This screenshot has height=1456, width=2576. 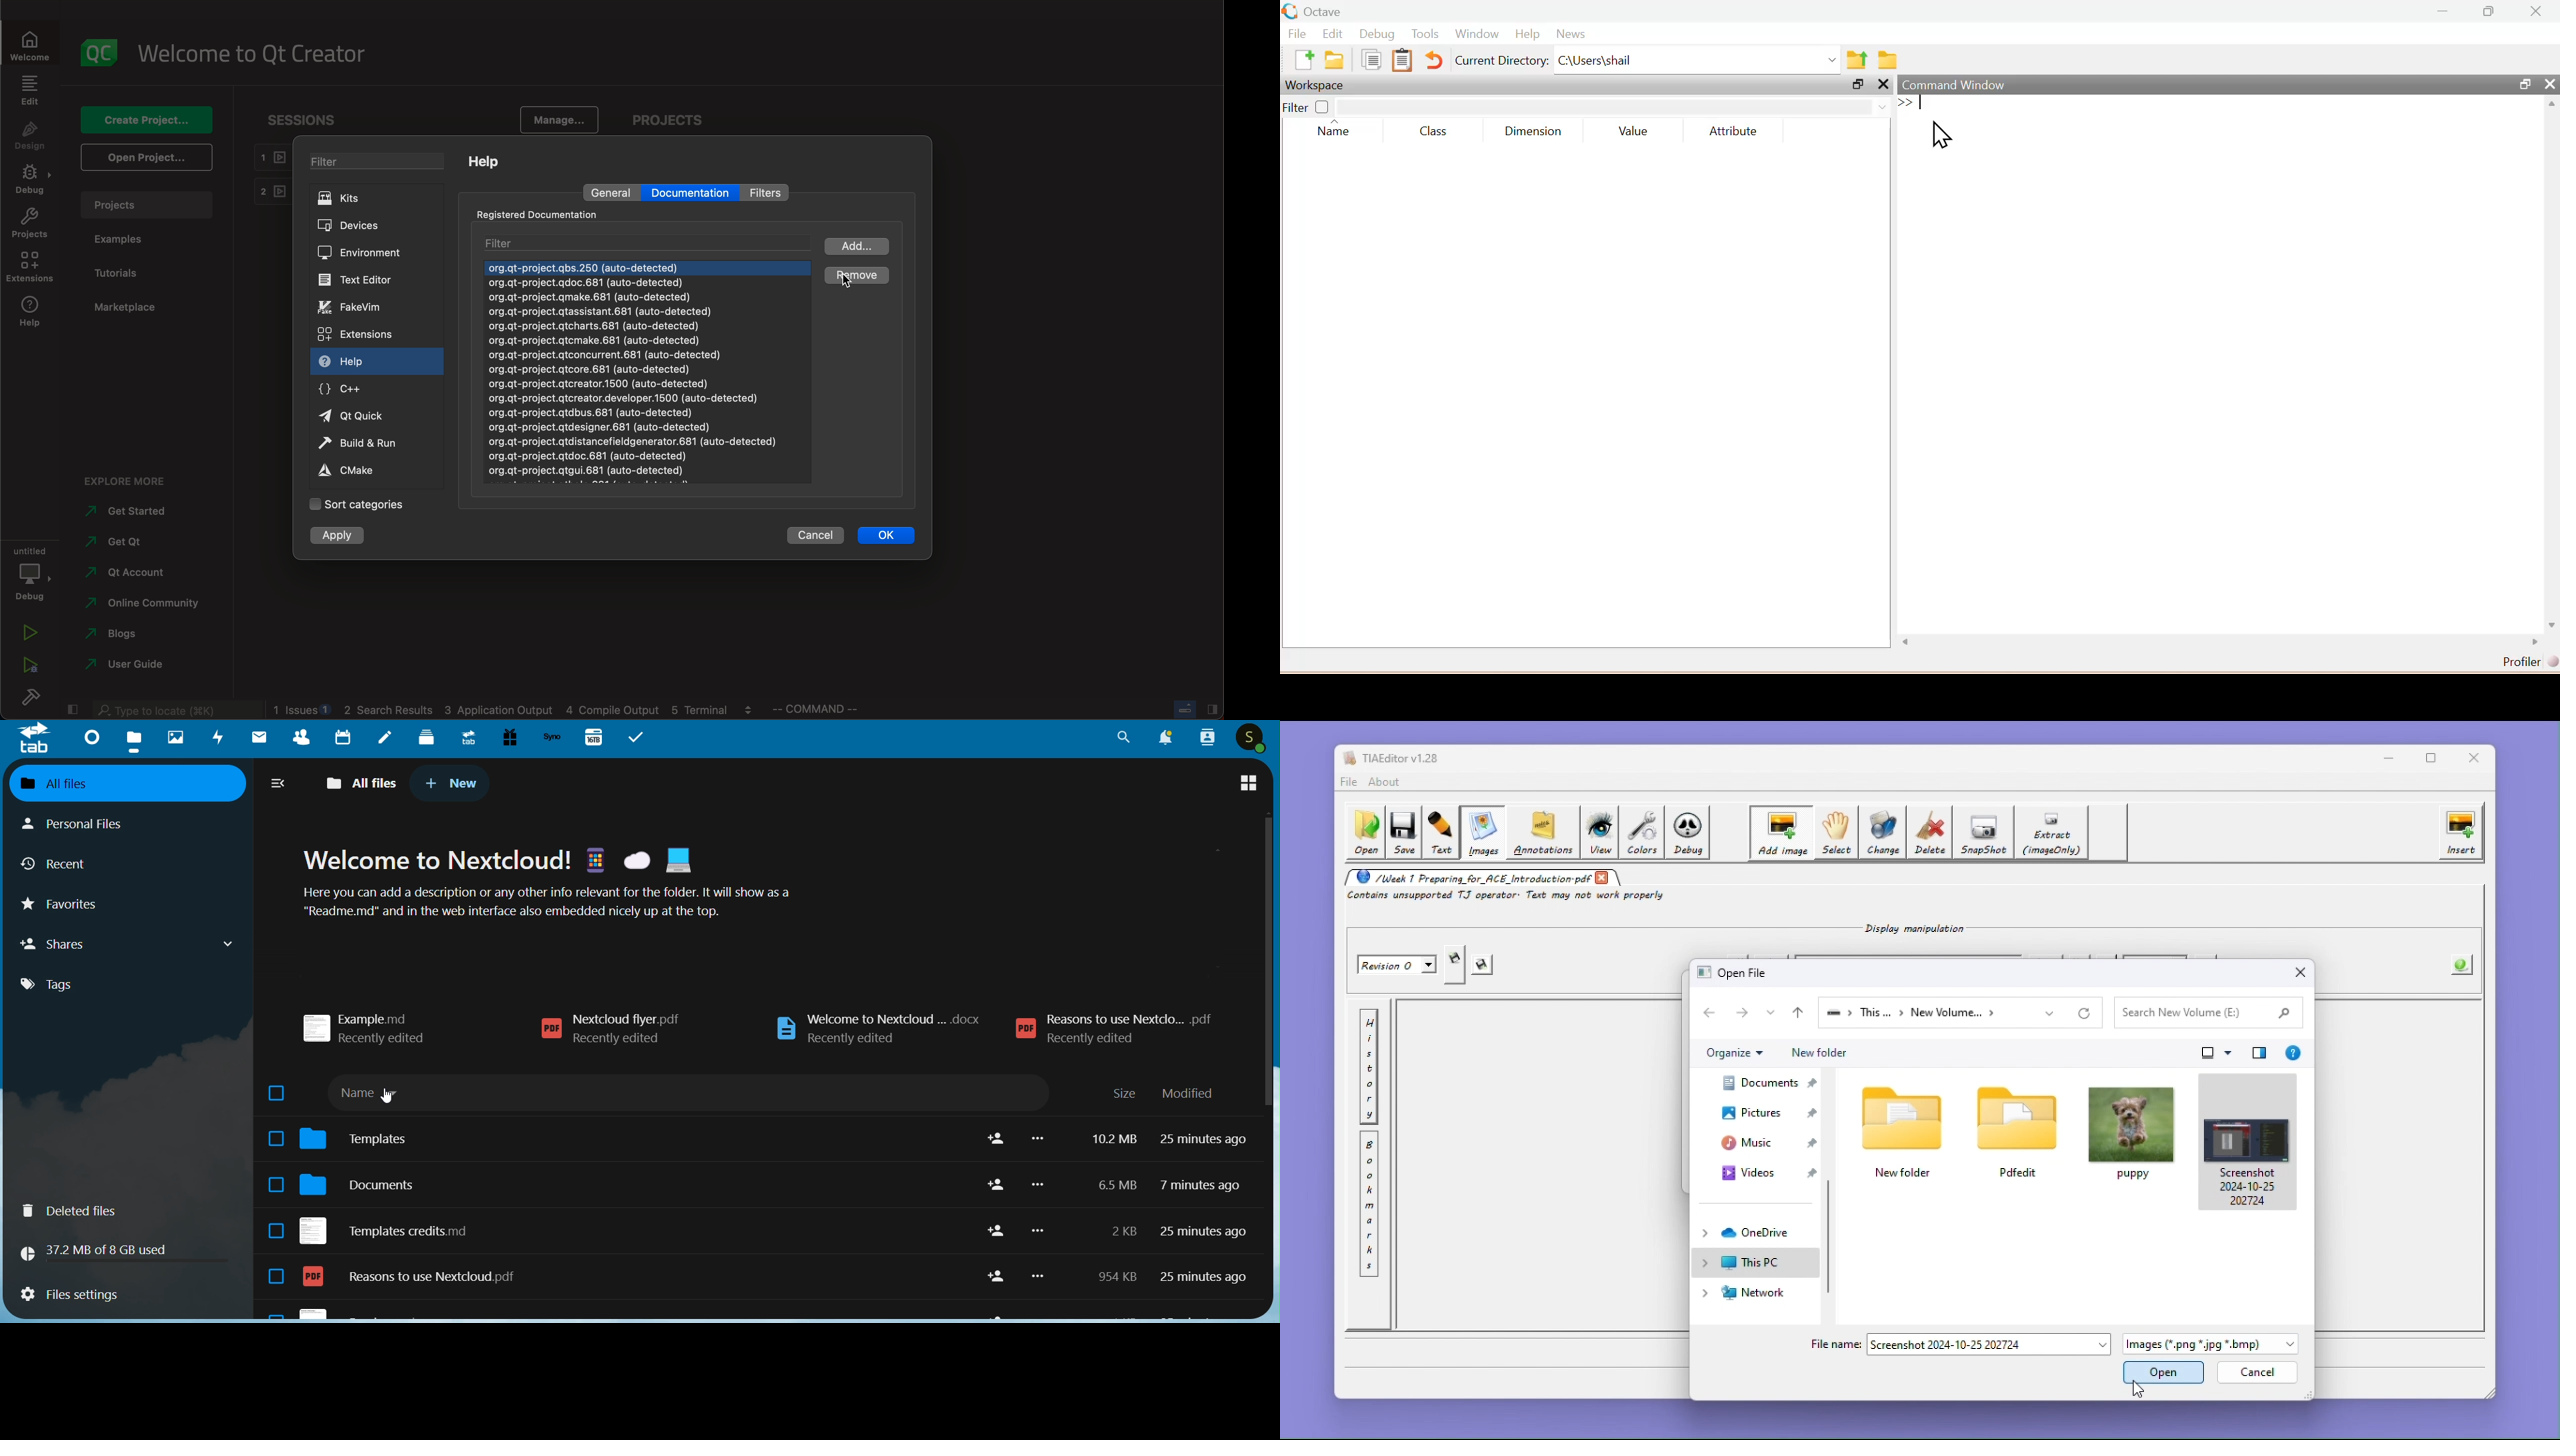 What do you see at coordinates (639, 739) in the screenshot?
I see `Tasks` at bounding box center [639, 739].